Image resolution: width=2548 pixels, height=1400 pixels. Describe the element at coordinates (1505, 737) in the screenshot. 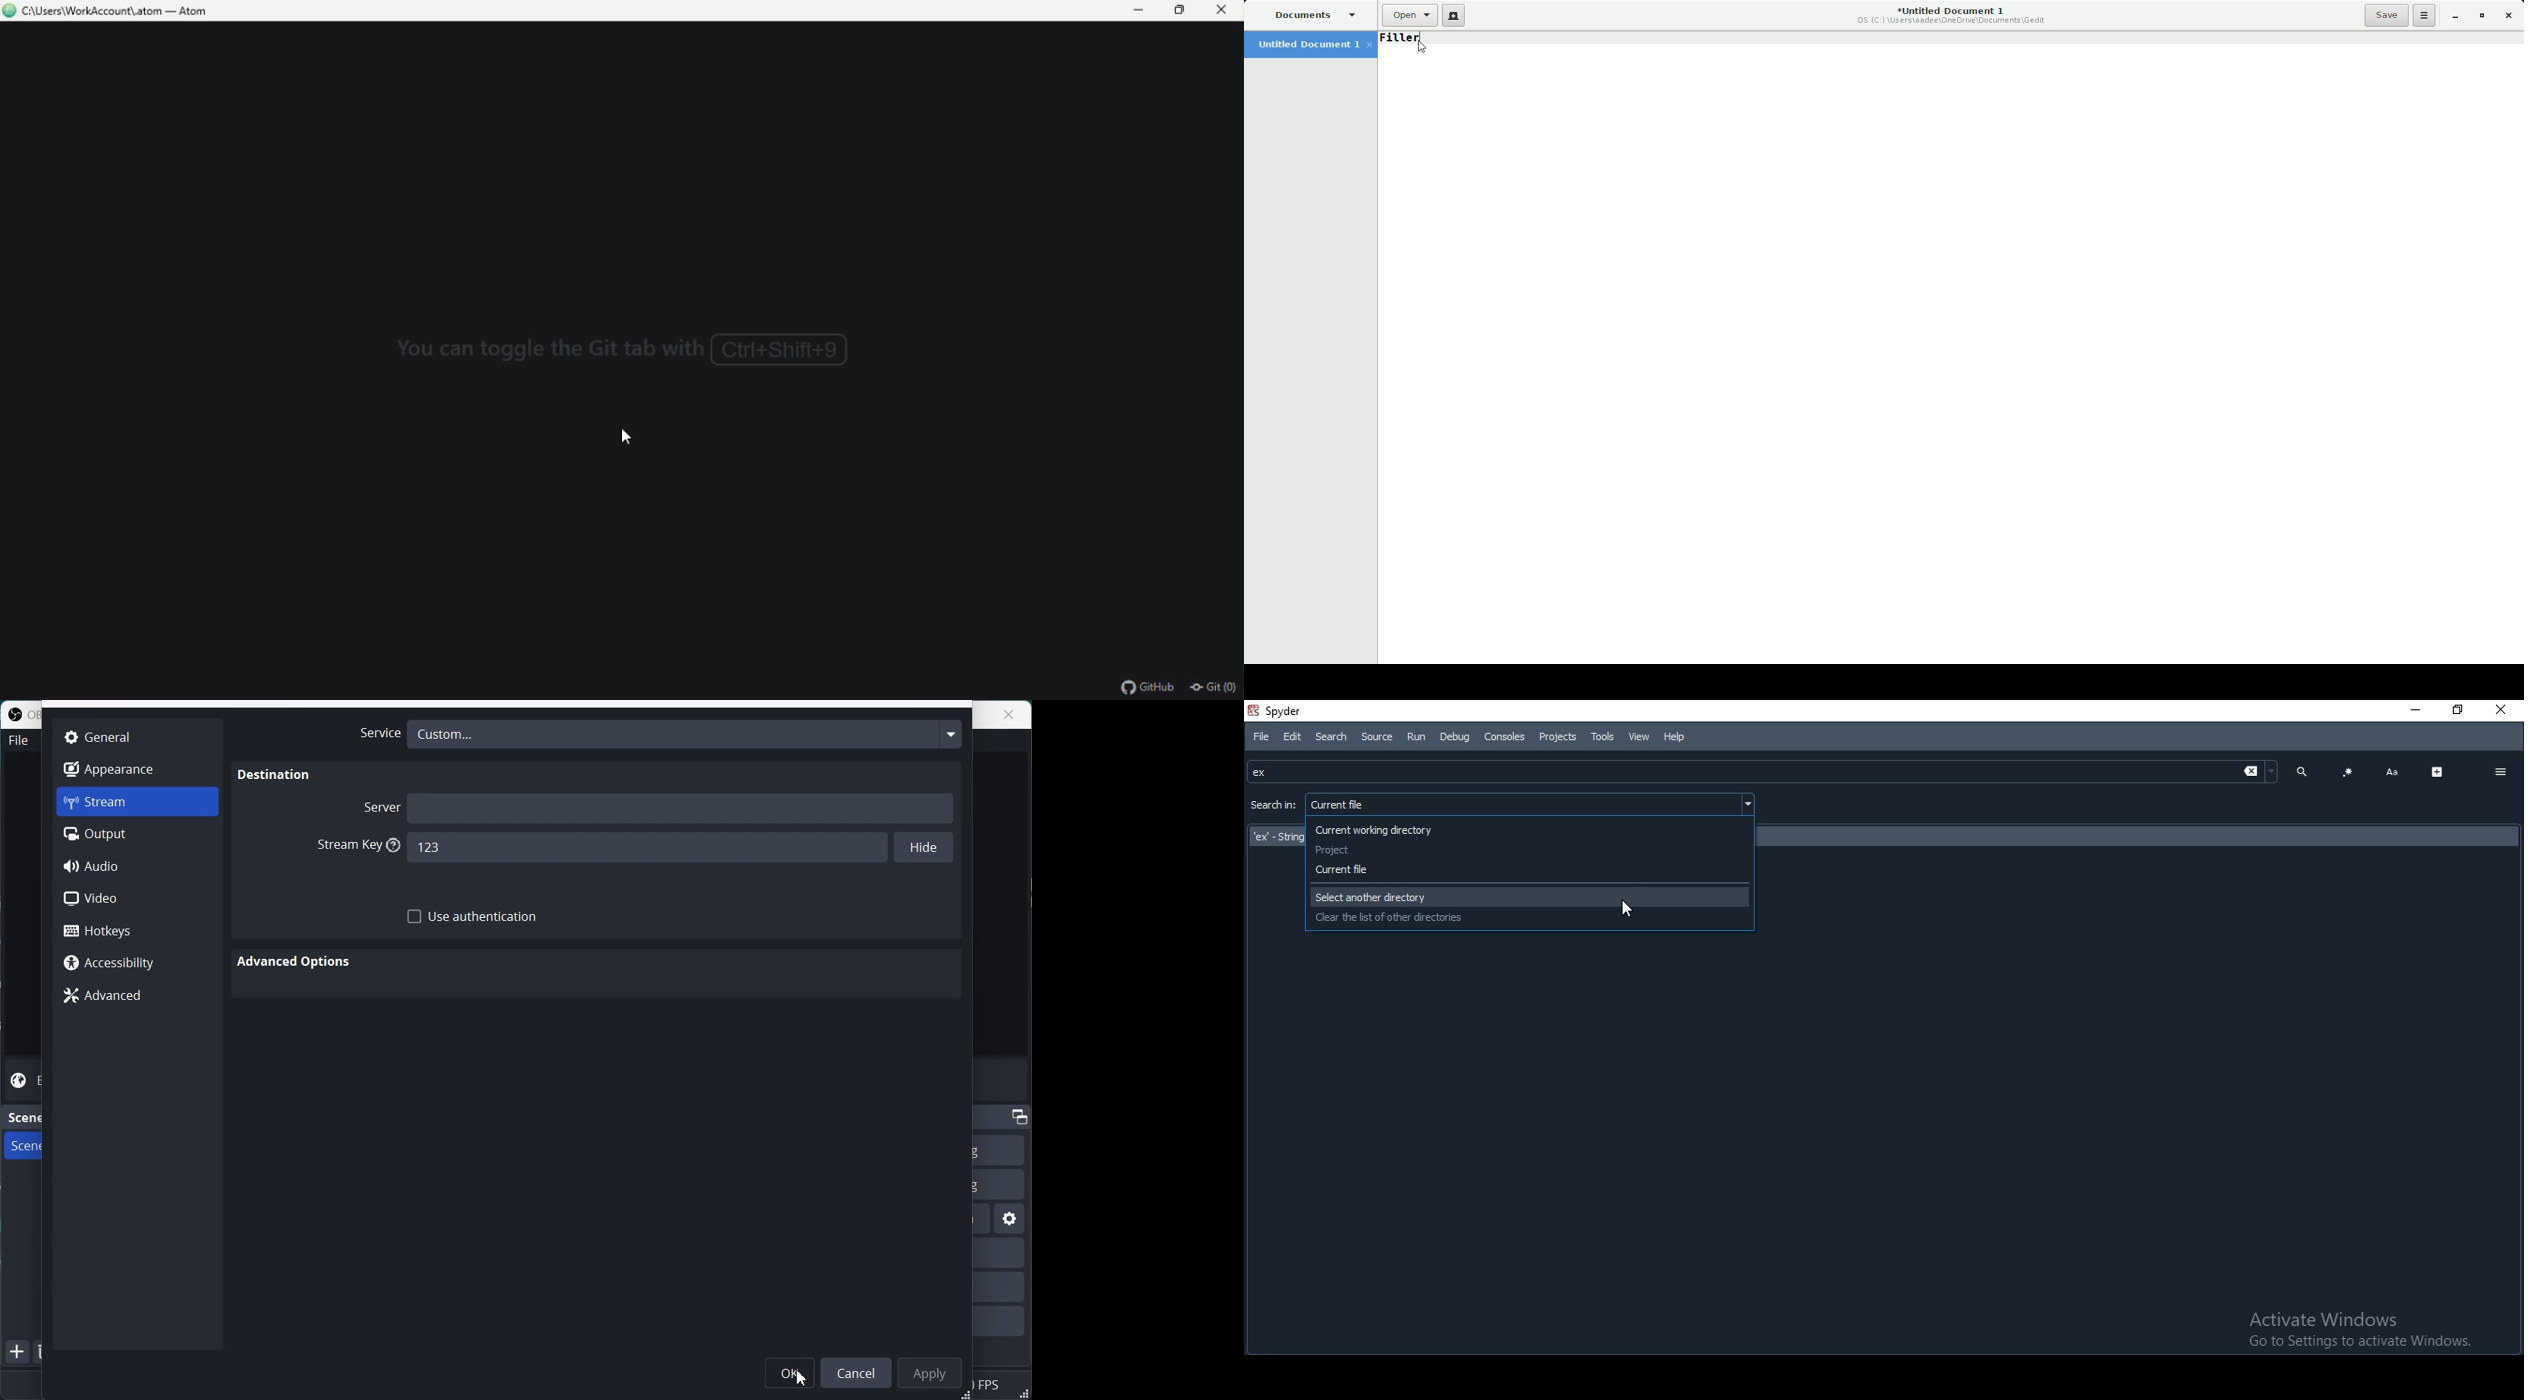

I see `Consoles` at that location.